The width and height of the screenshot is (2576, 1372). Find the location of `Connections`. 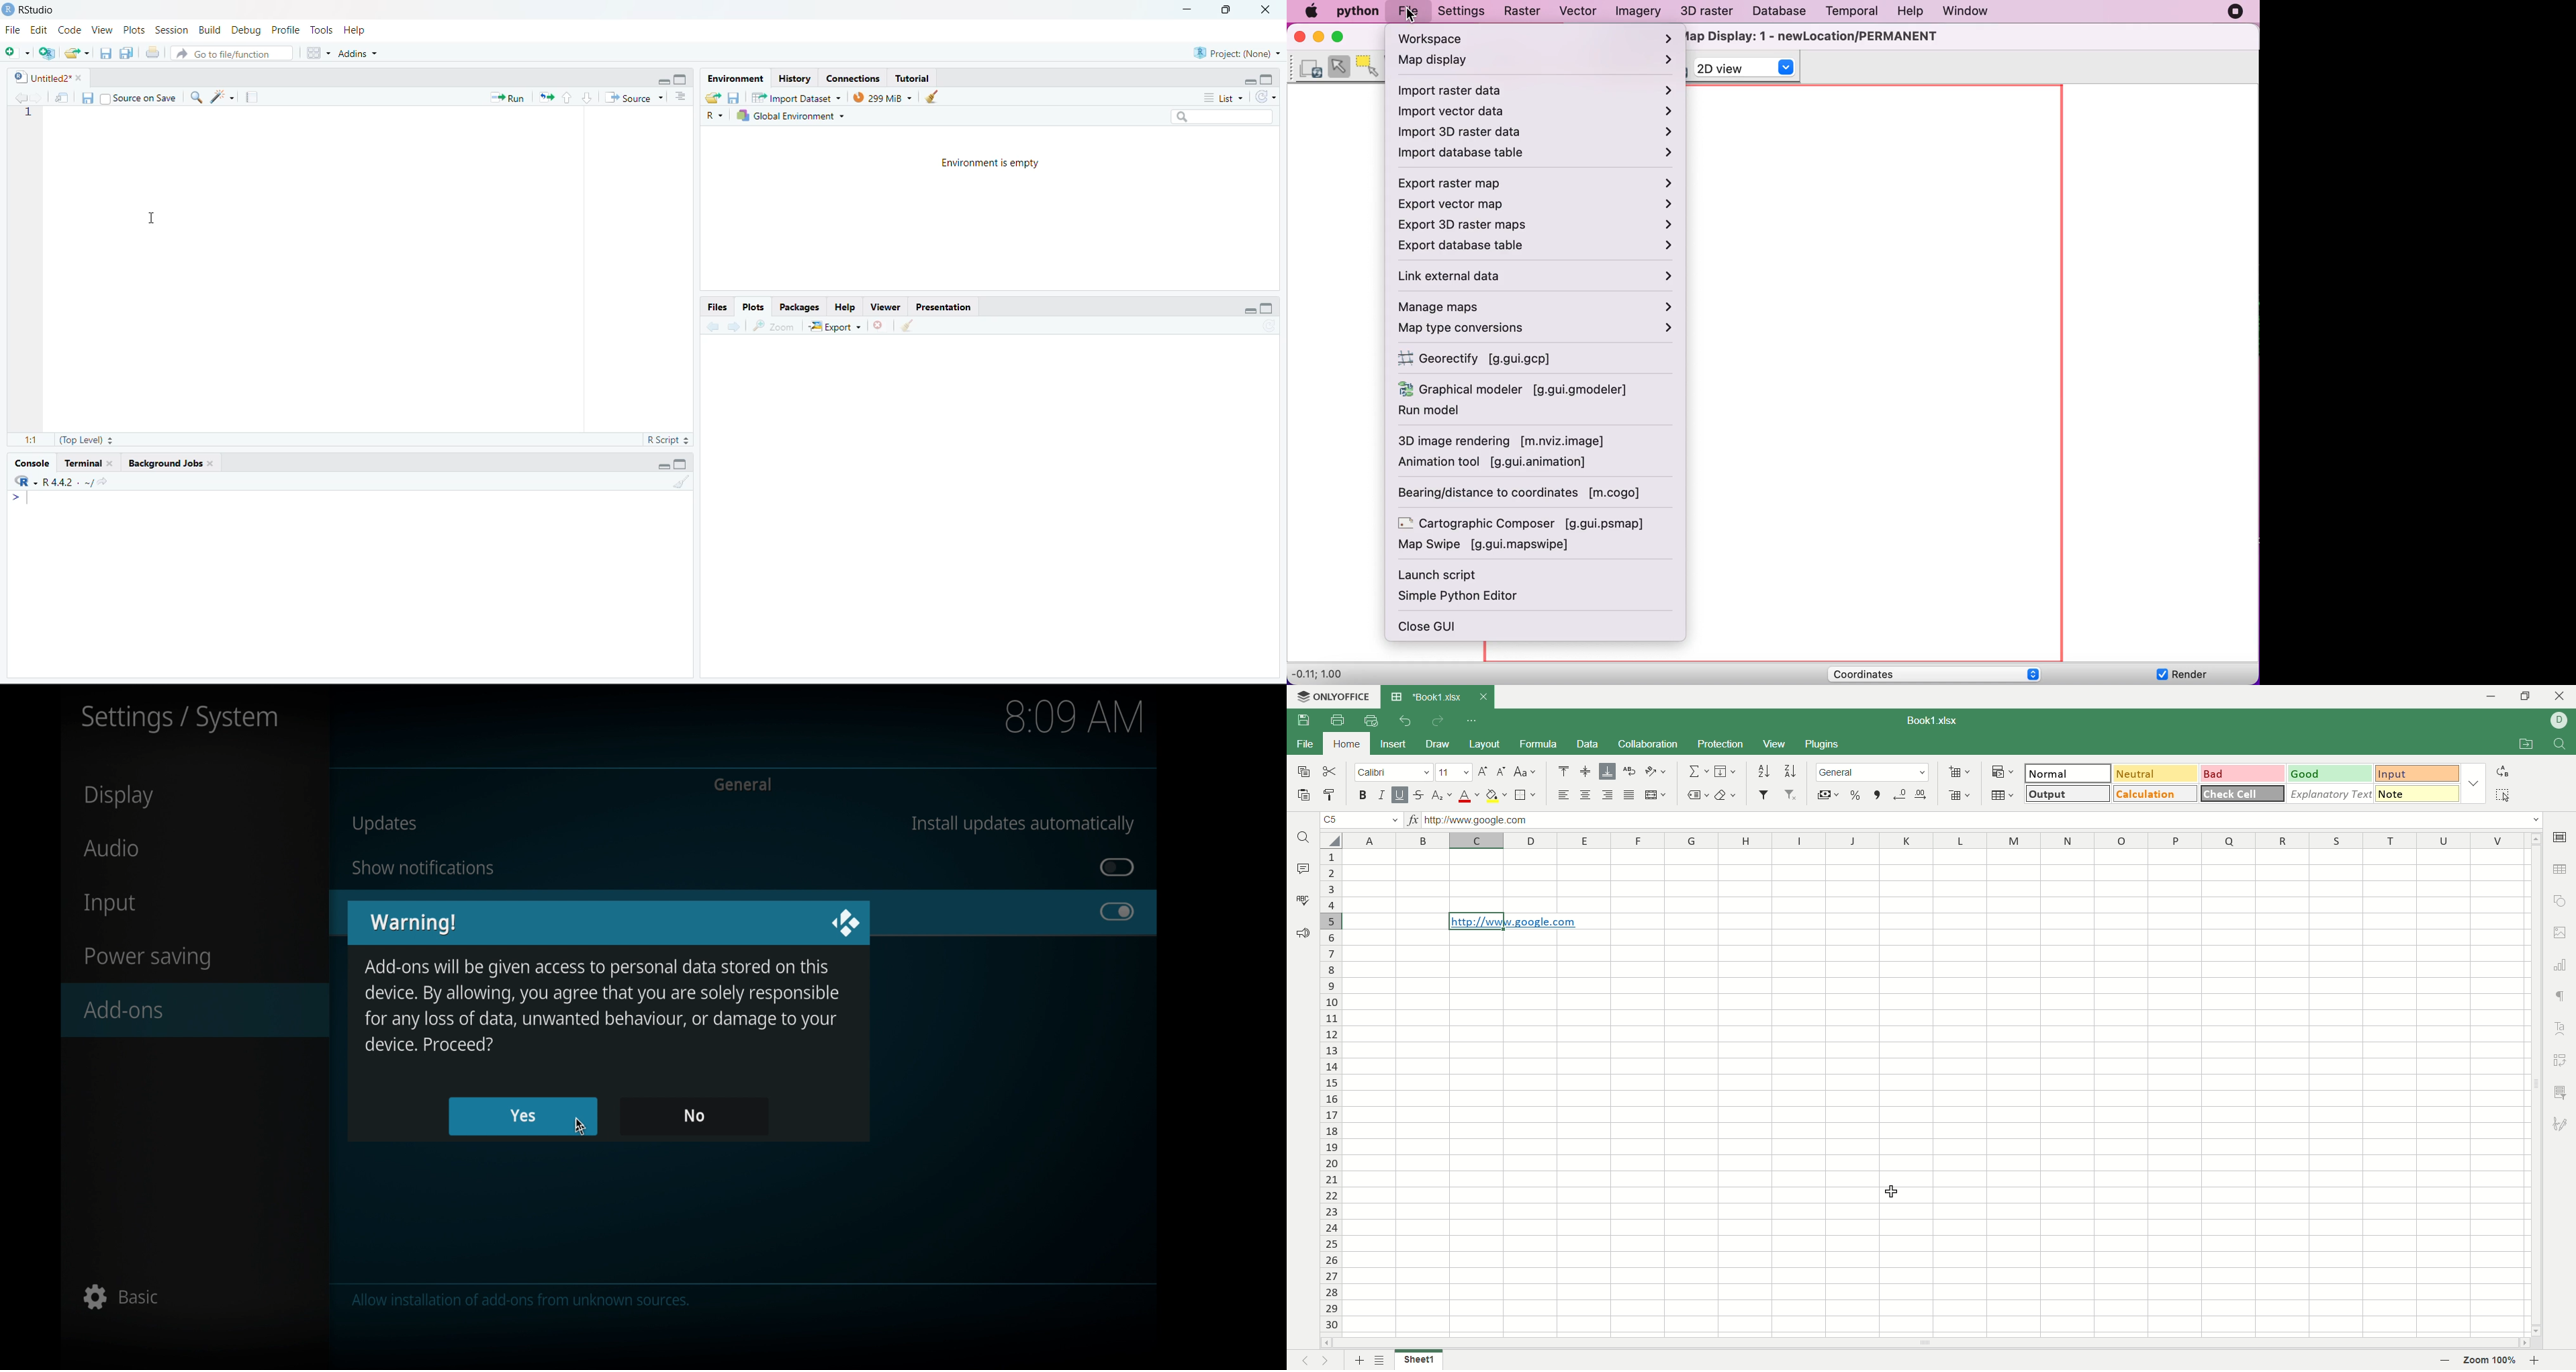

Connections is located at coordinates (857, 78).